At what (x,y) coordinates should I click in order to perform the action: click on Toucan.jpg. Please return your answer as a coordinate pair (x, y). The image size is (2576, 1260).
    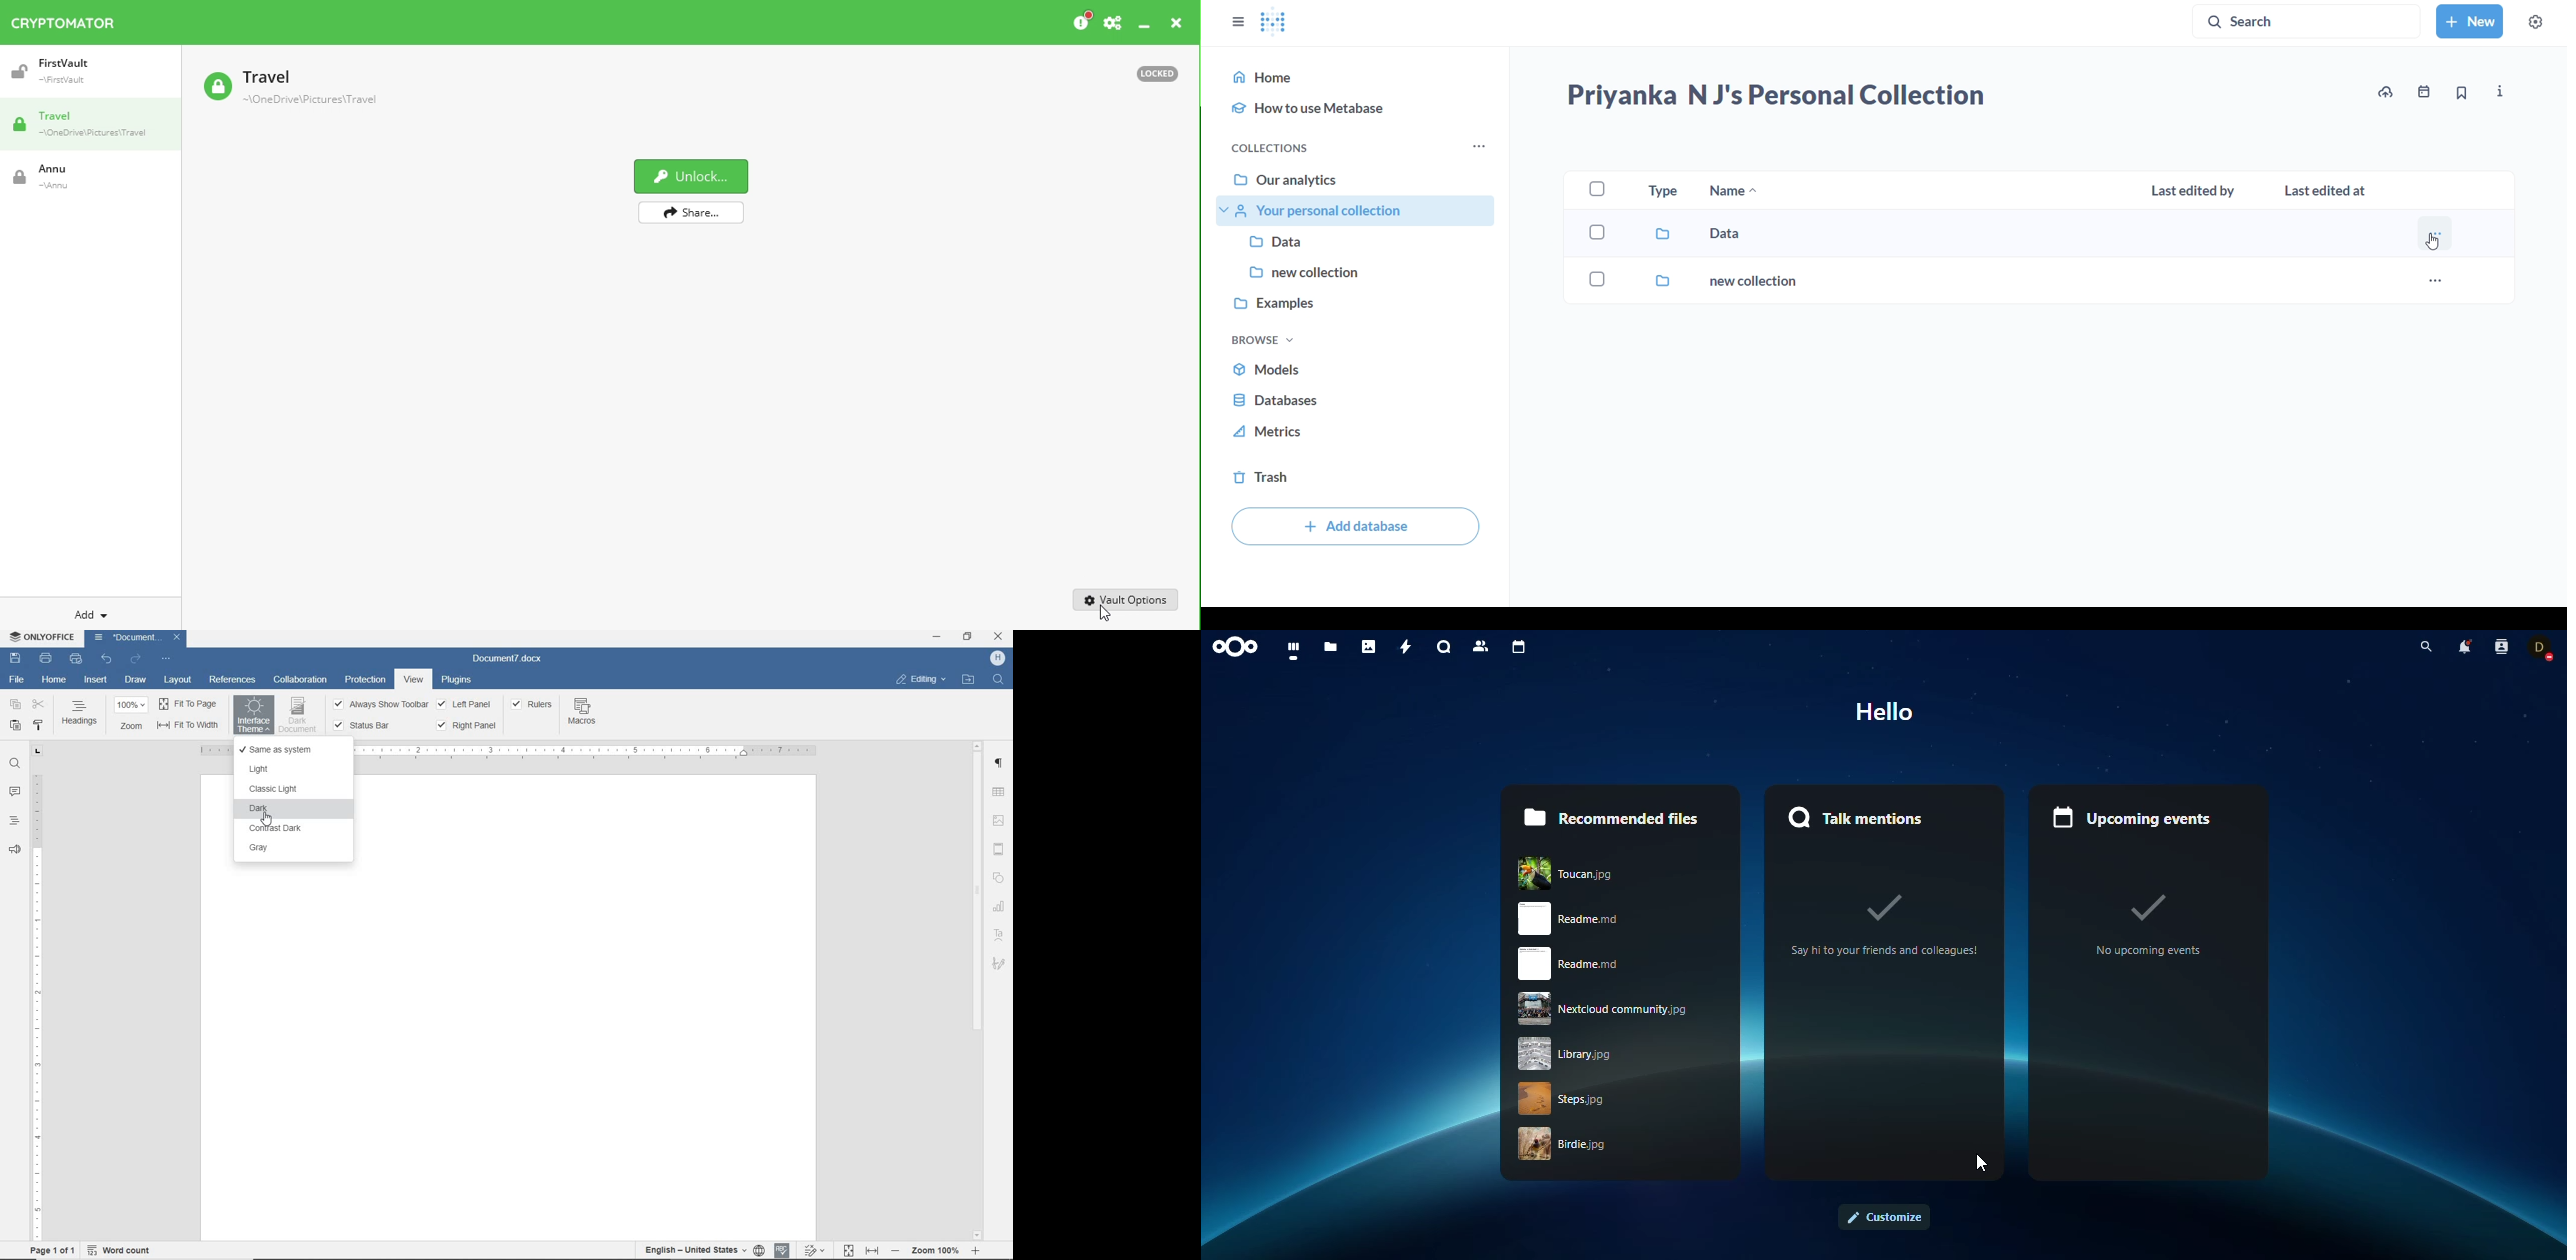
    Looking at the image, I should click on (1609, 870).